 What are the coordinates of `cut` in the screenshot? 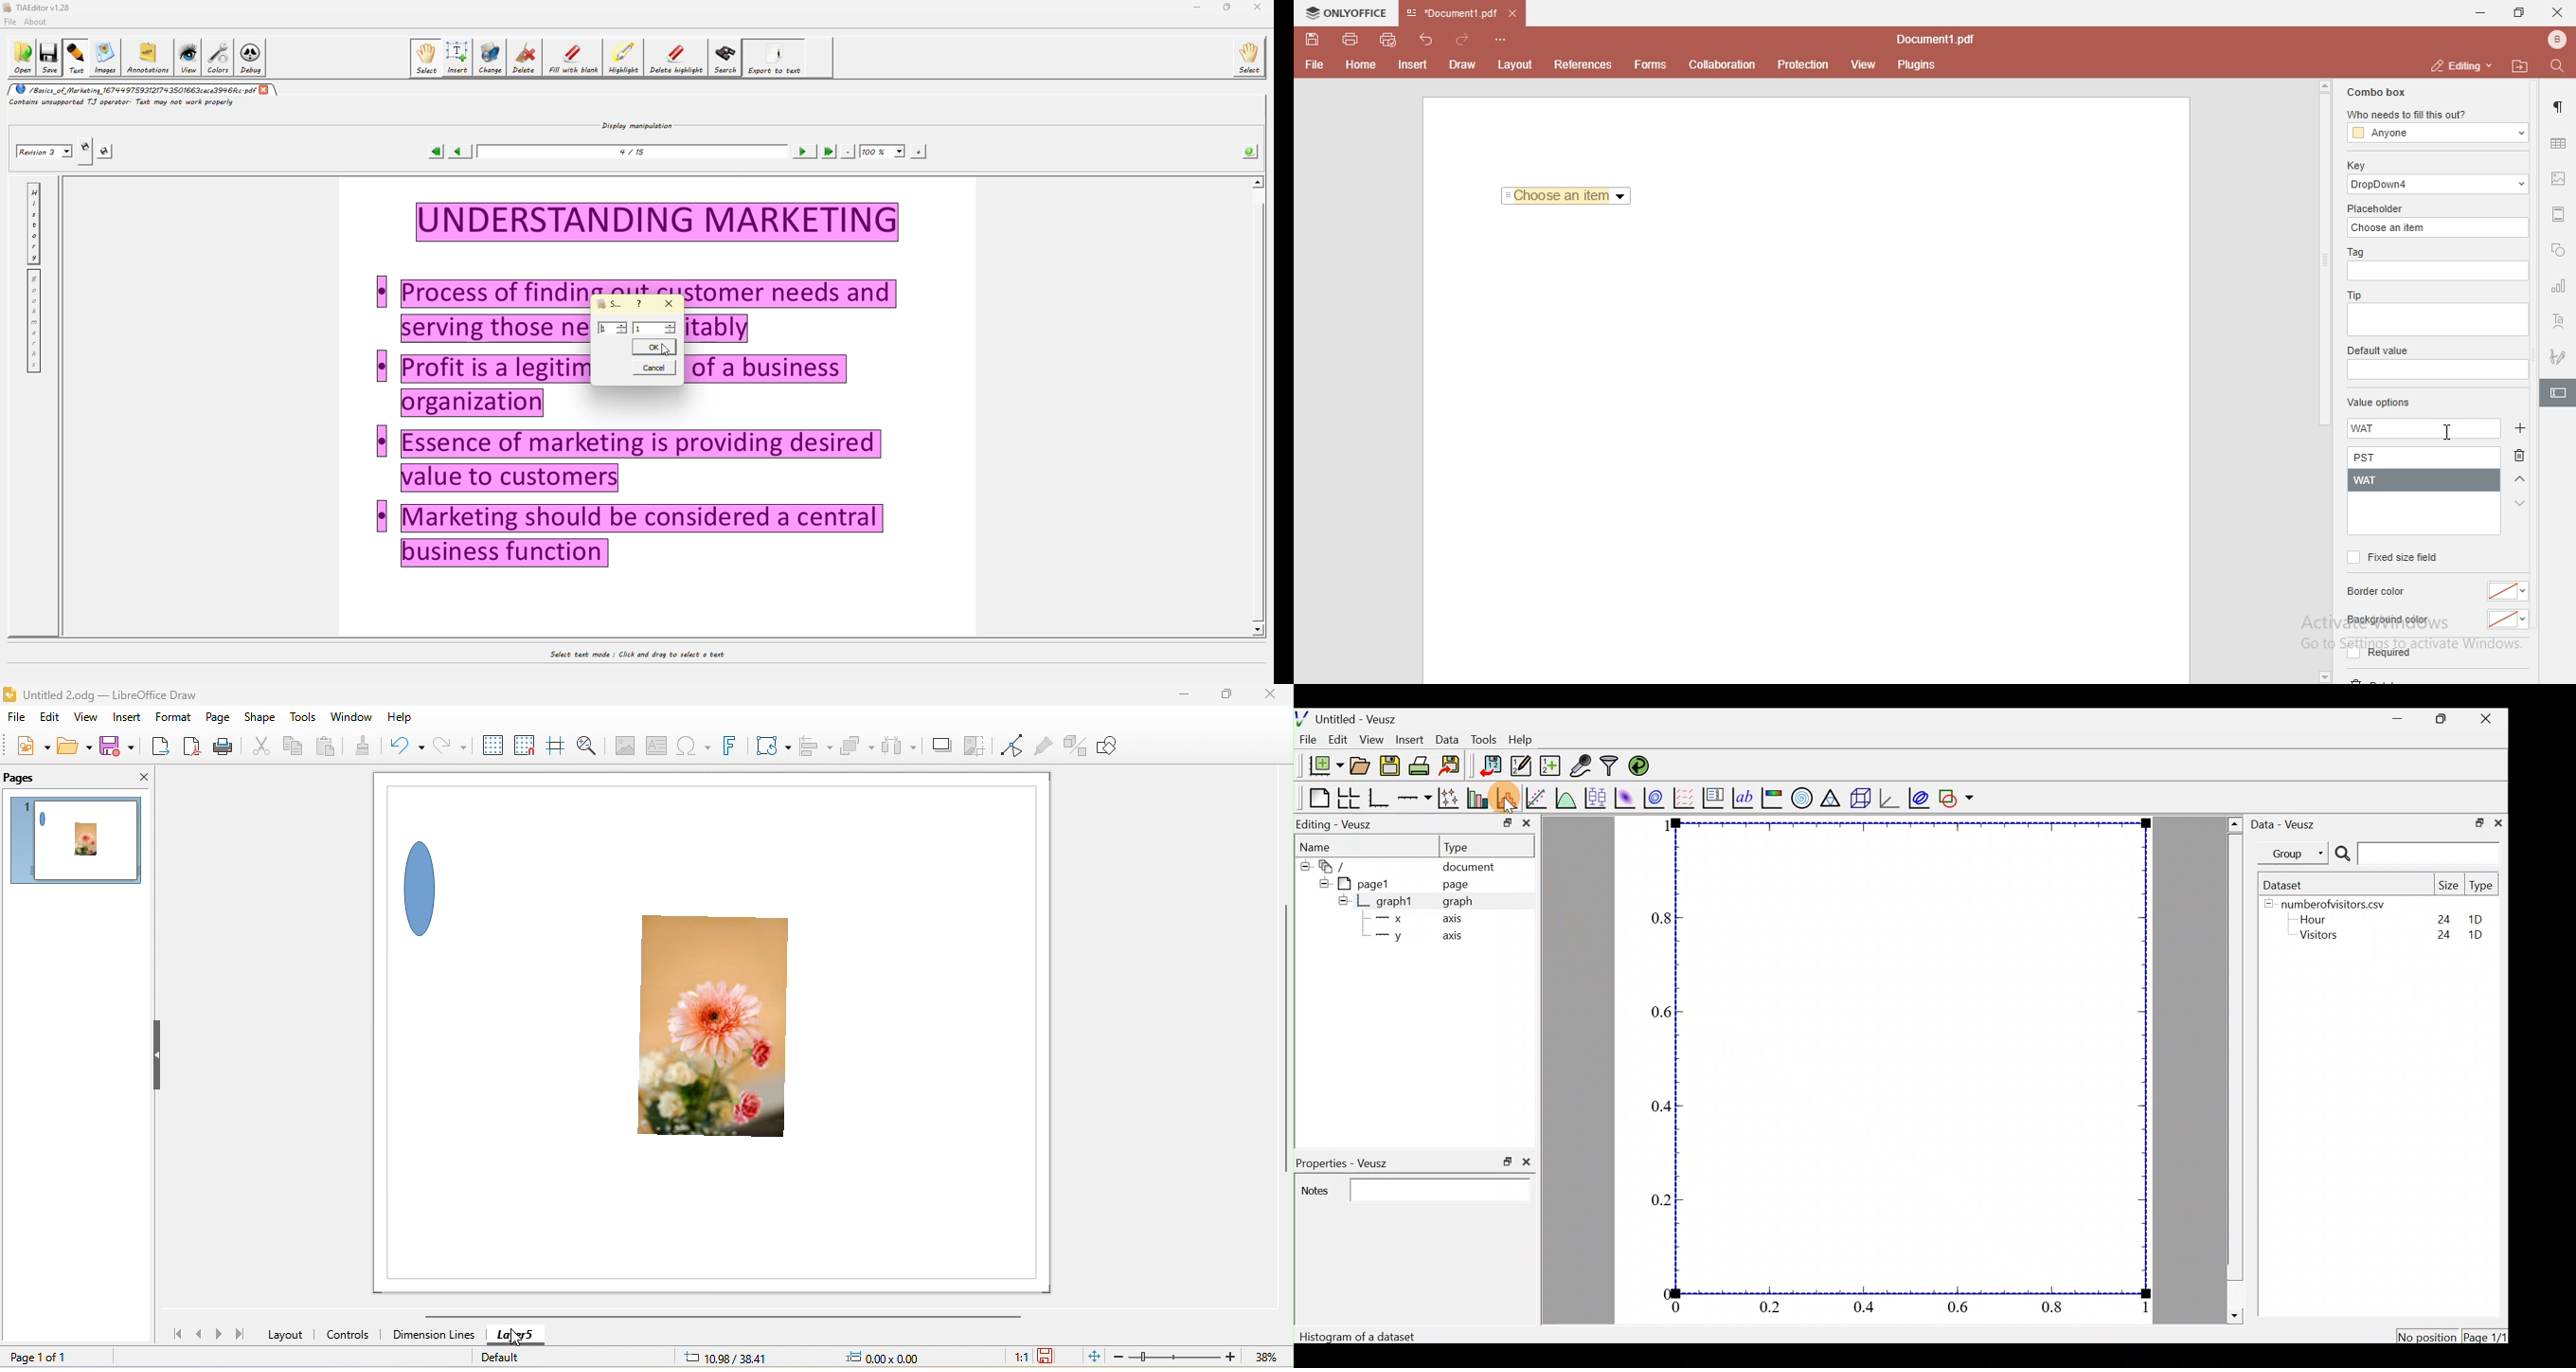 It's located at (262, 747).